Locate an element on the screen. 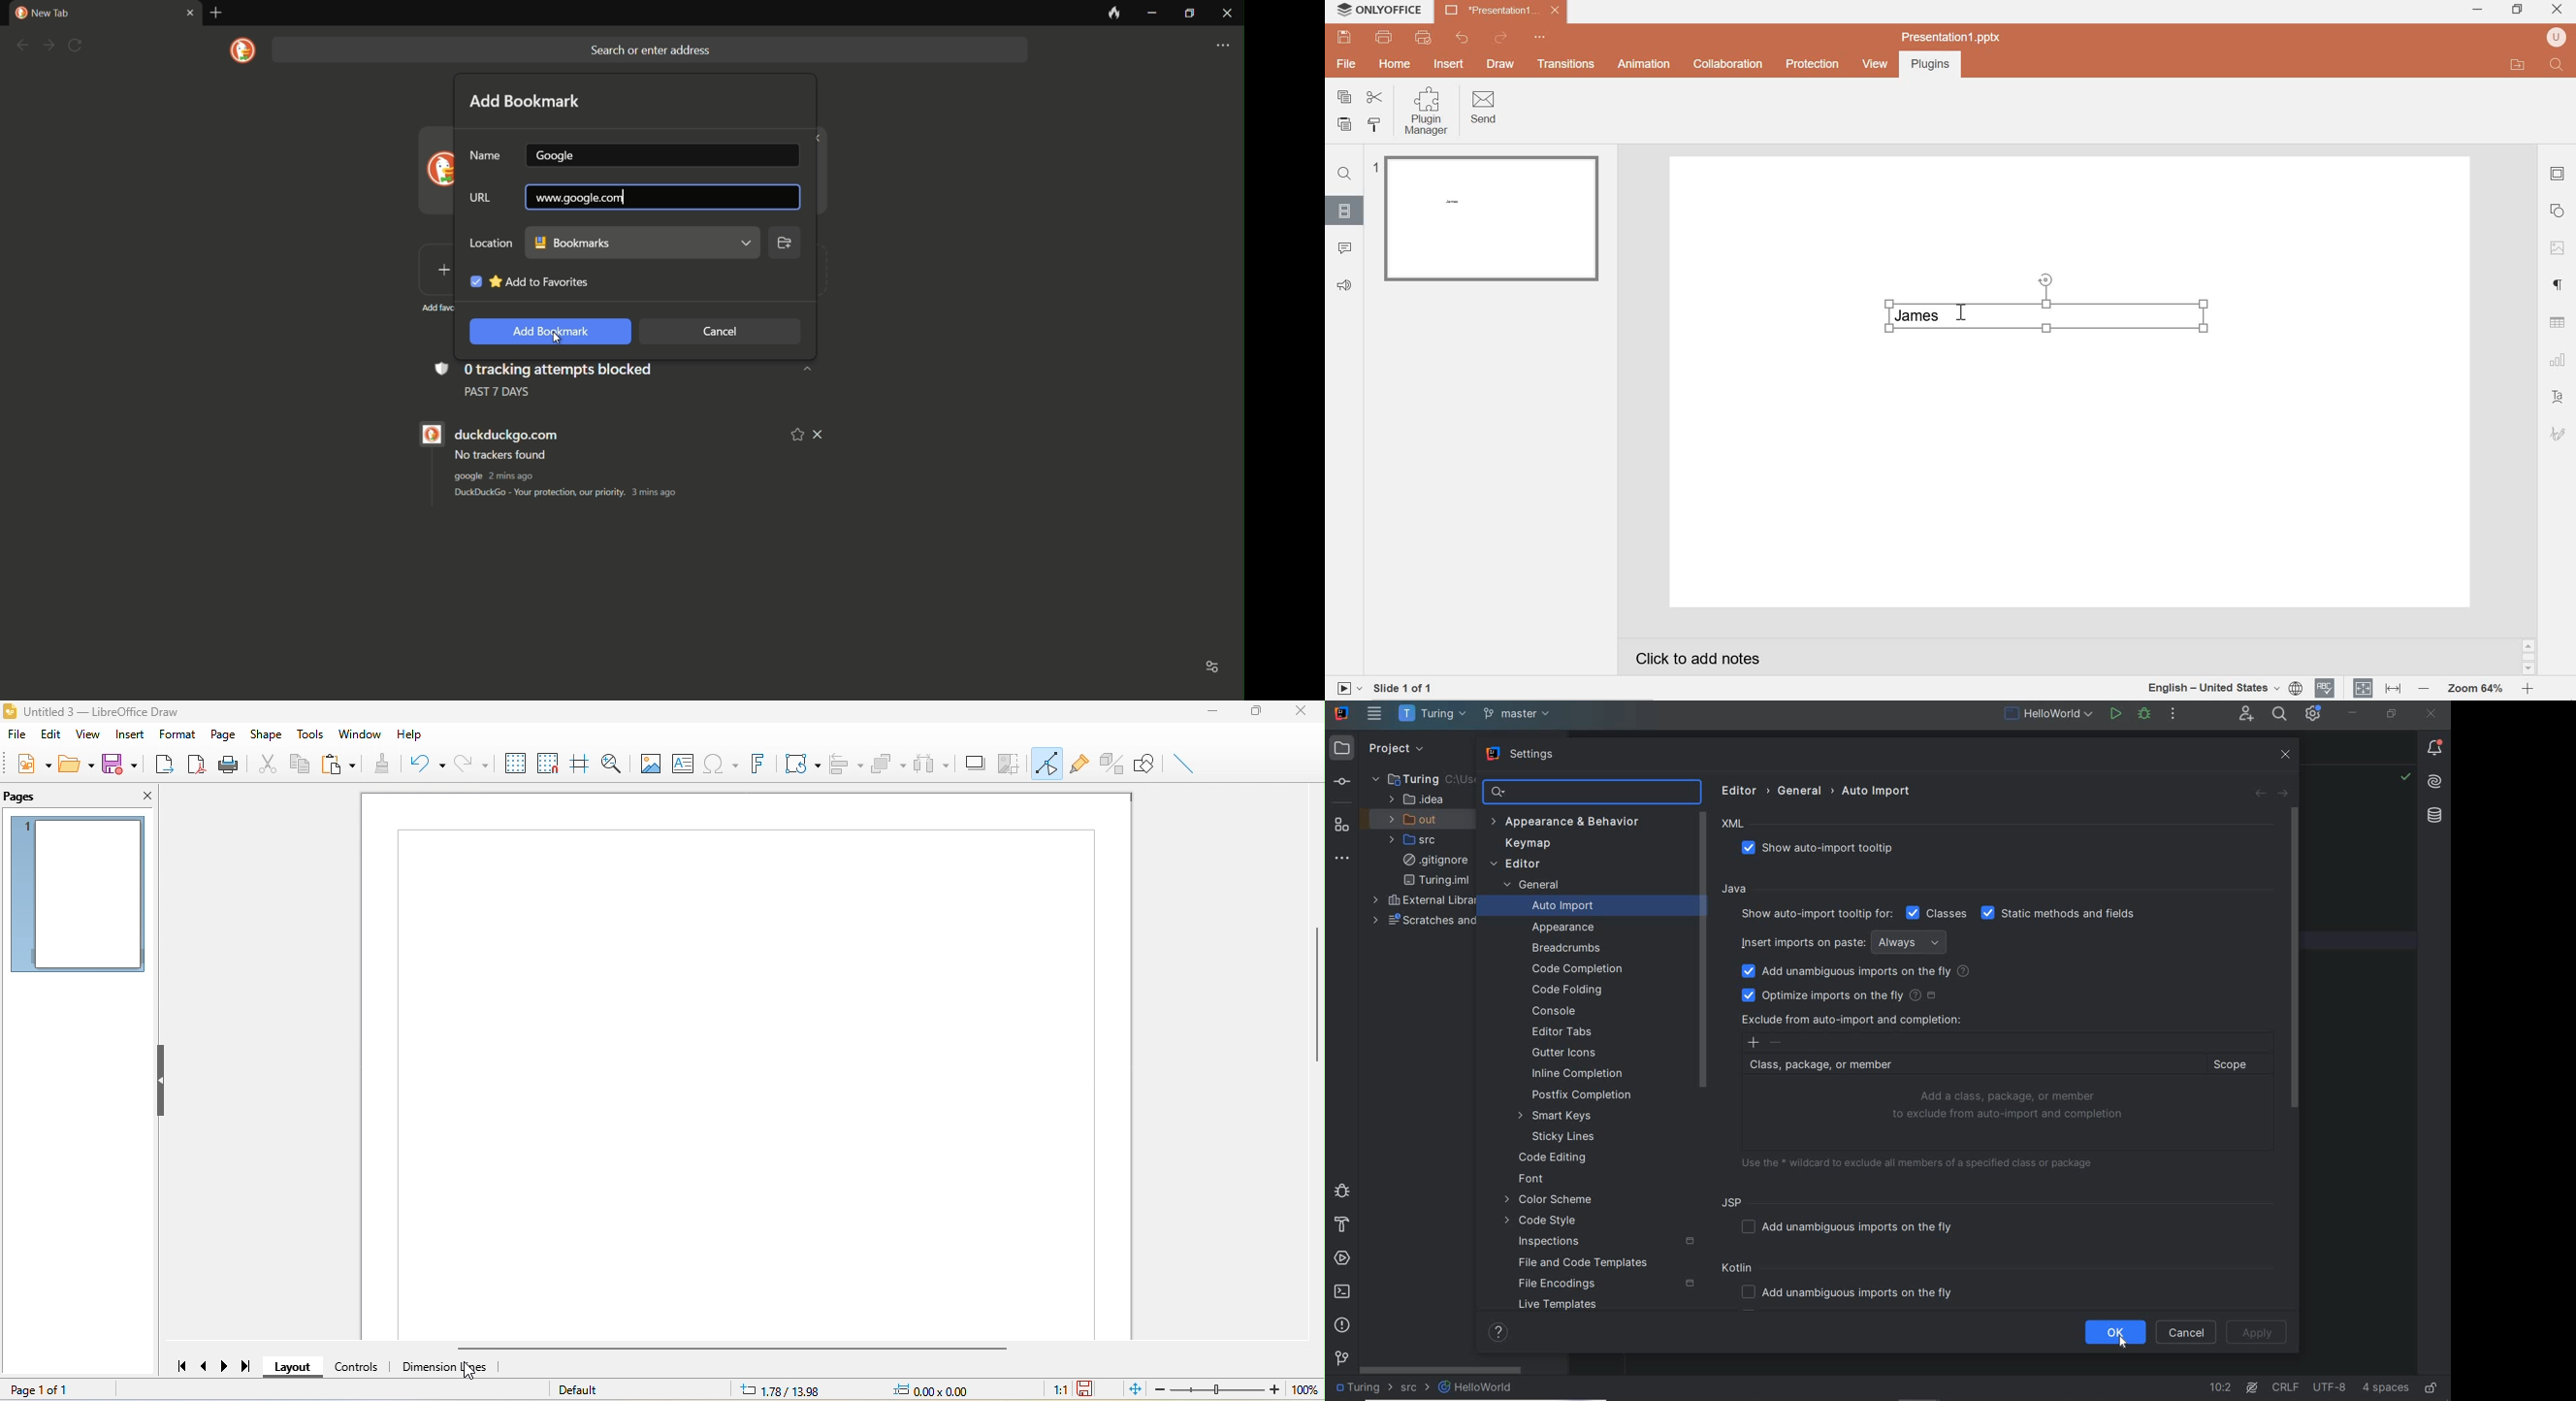 The width and height of the screenshot is (2576, 1428). next page is located at coordinates (228, 1365).